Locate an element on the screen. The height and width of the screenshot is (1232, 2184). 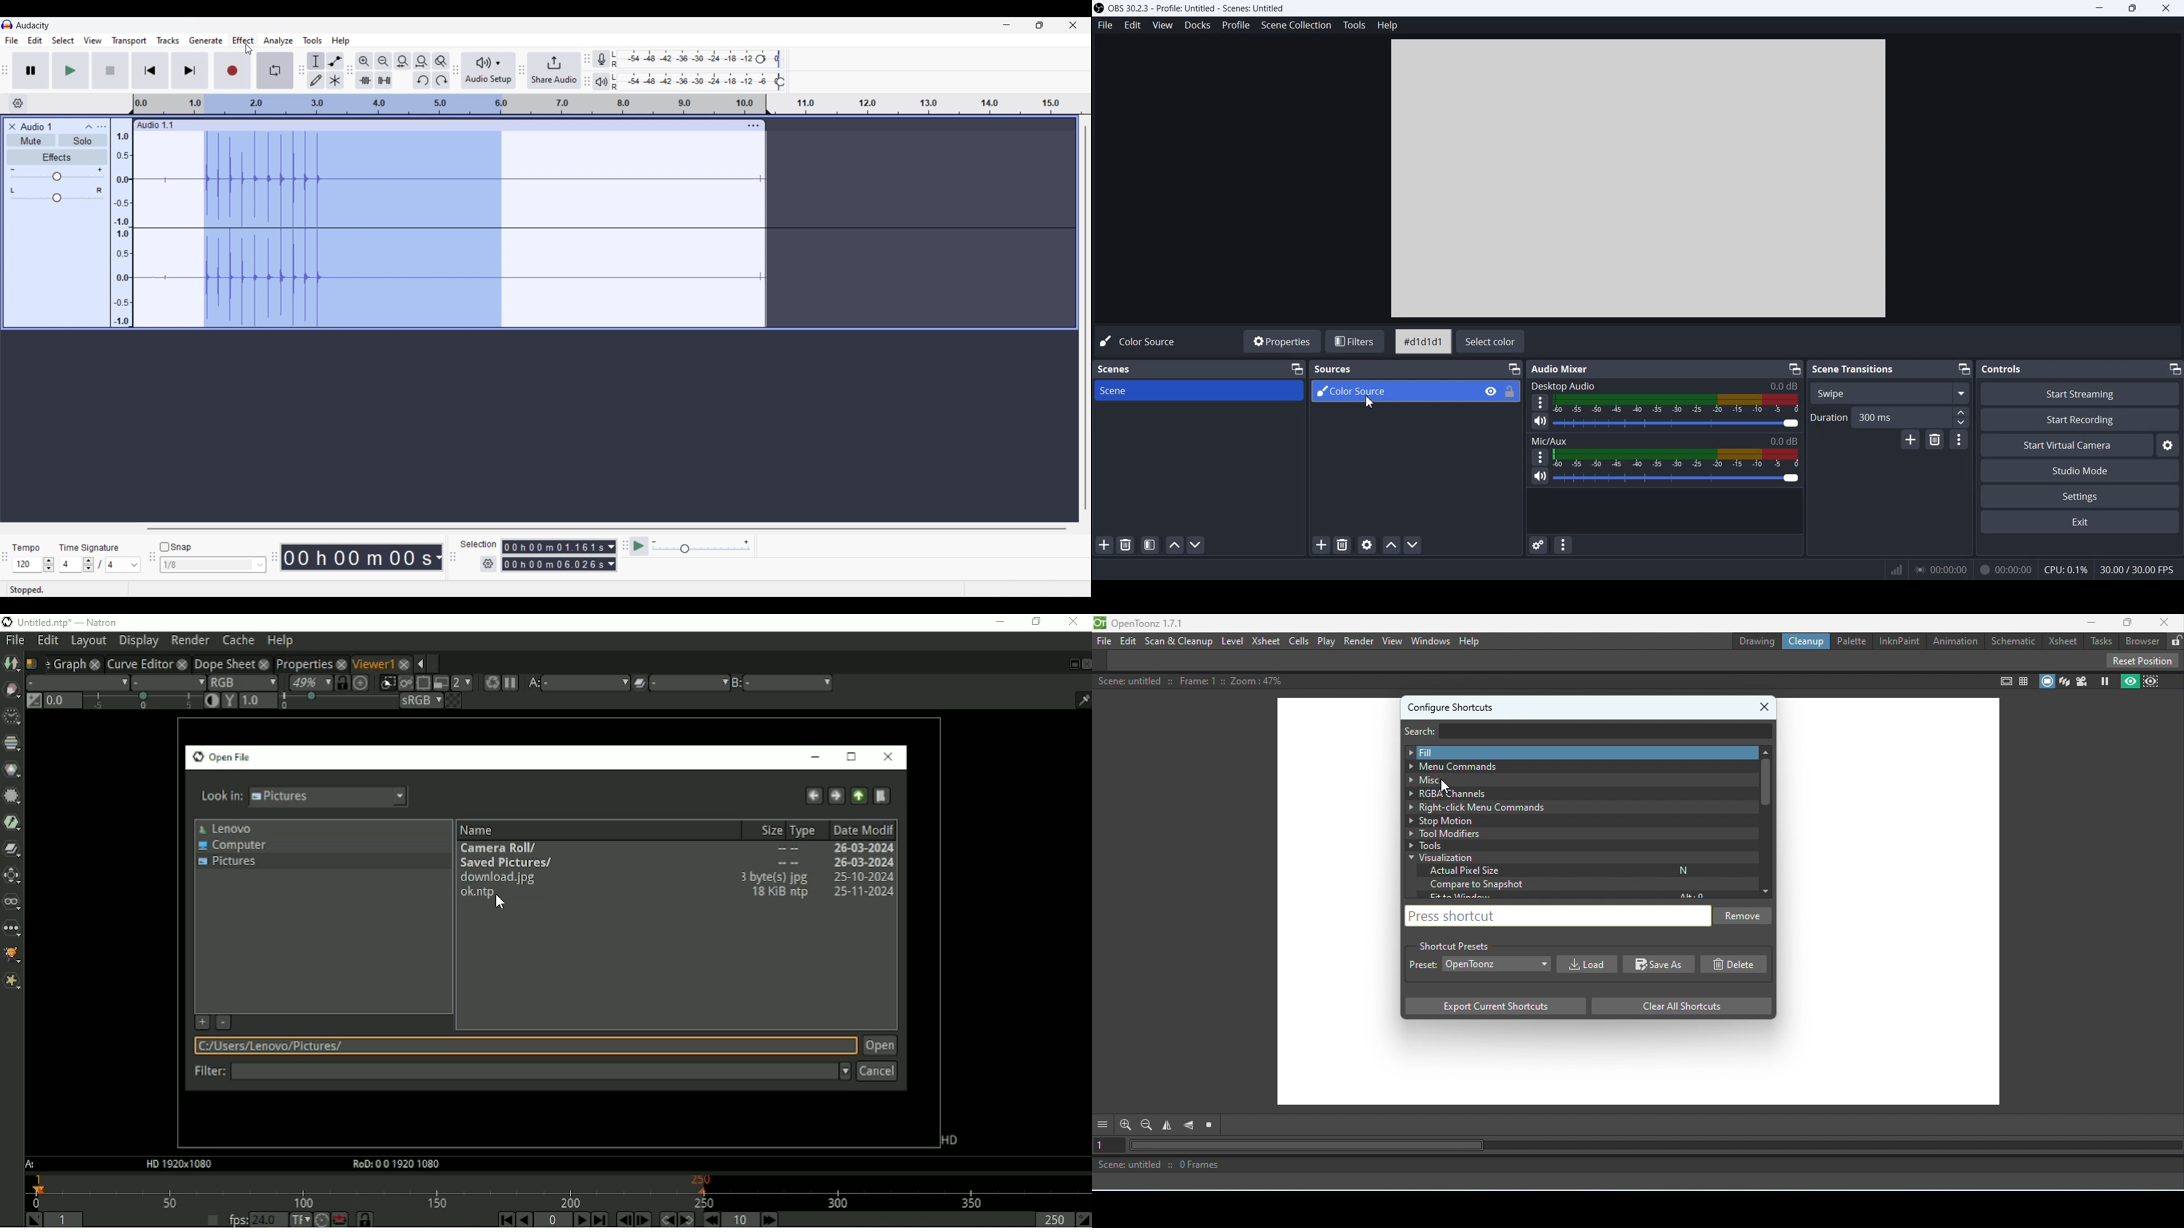
Stop motion is located at coordinates (1571, 823).